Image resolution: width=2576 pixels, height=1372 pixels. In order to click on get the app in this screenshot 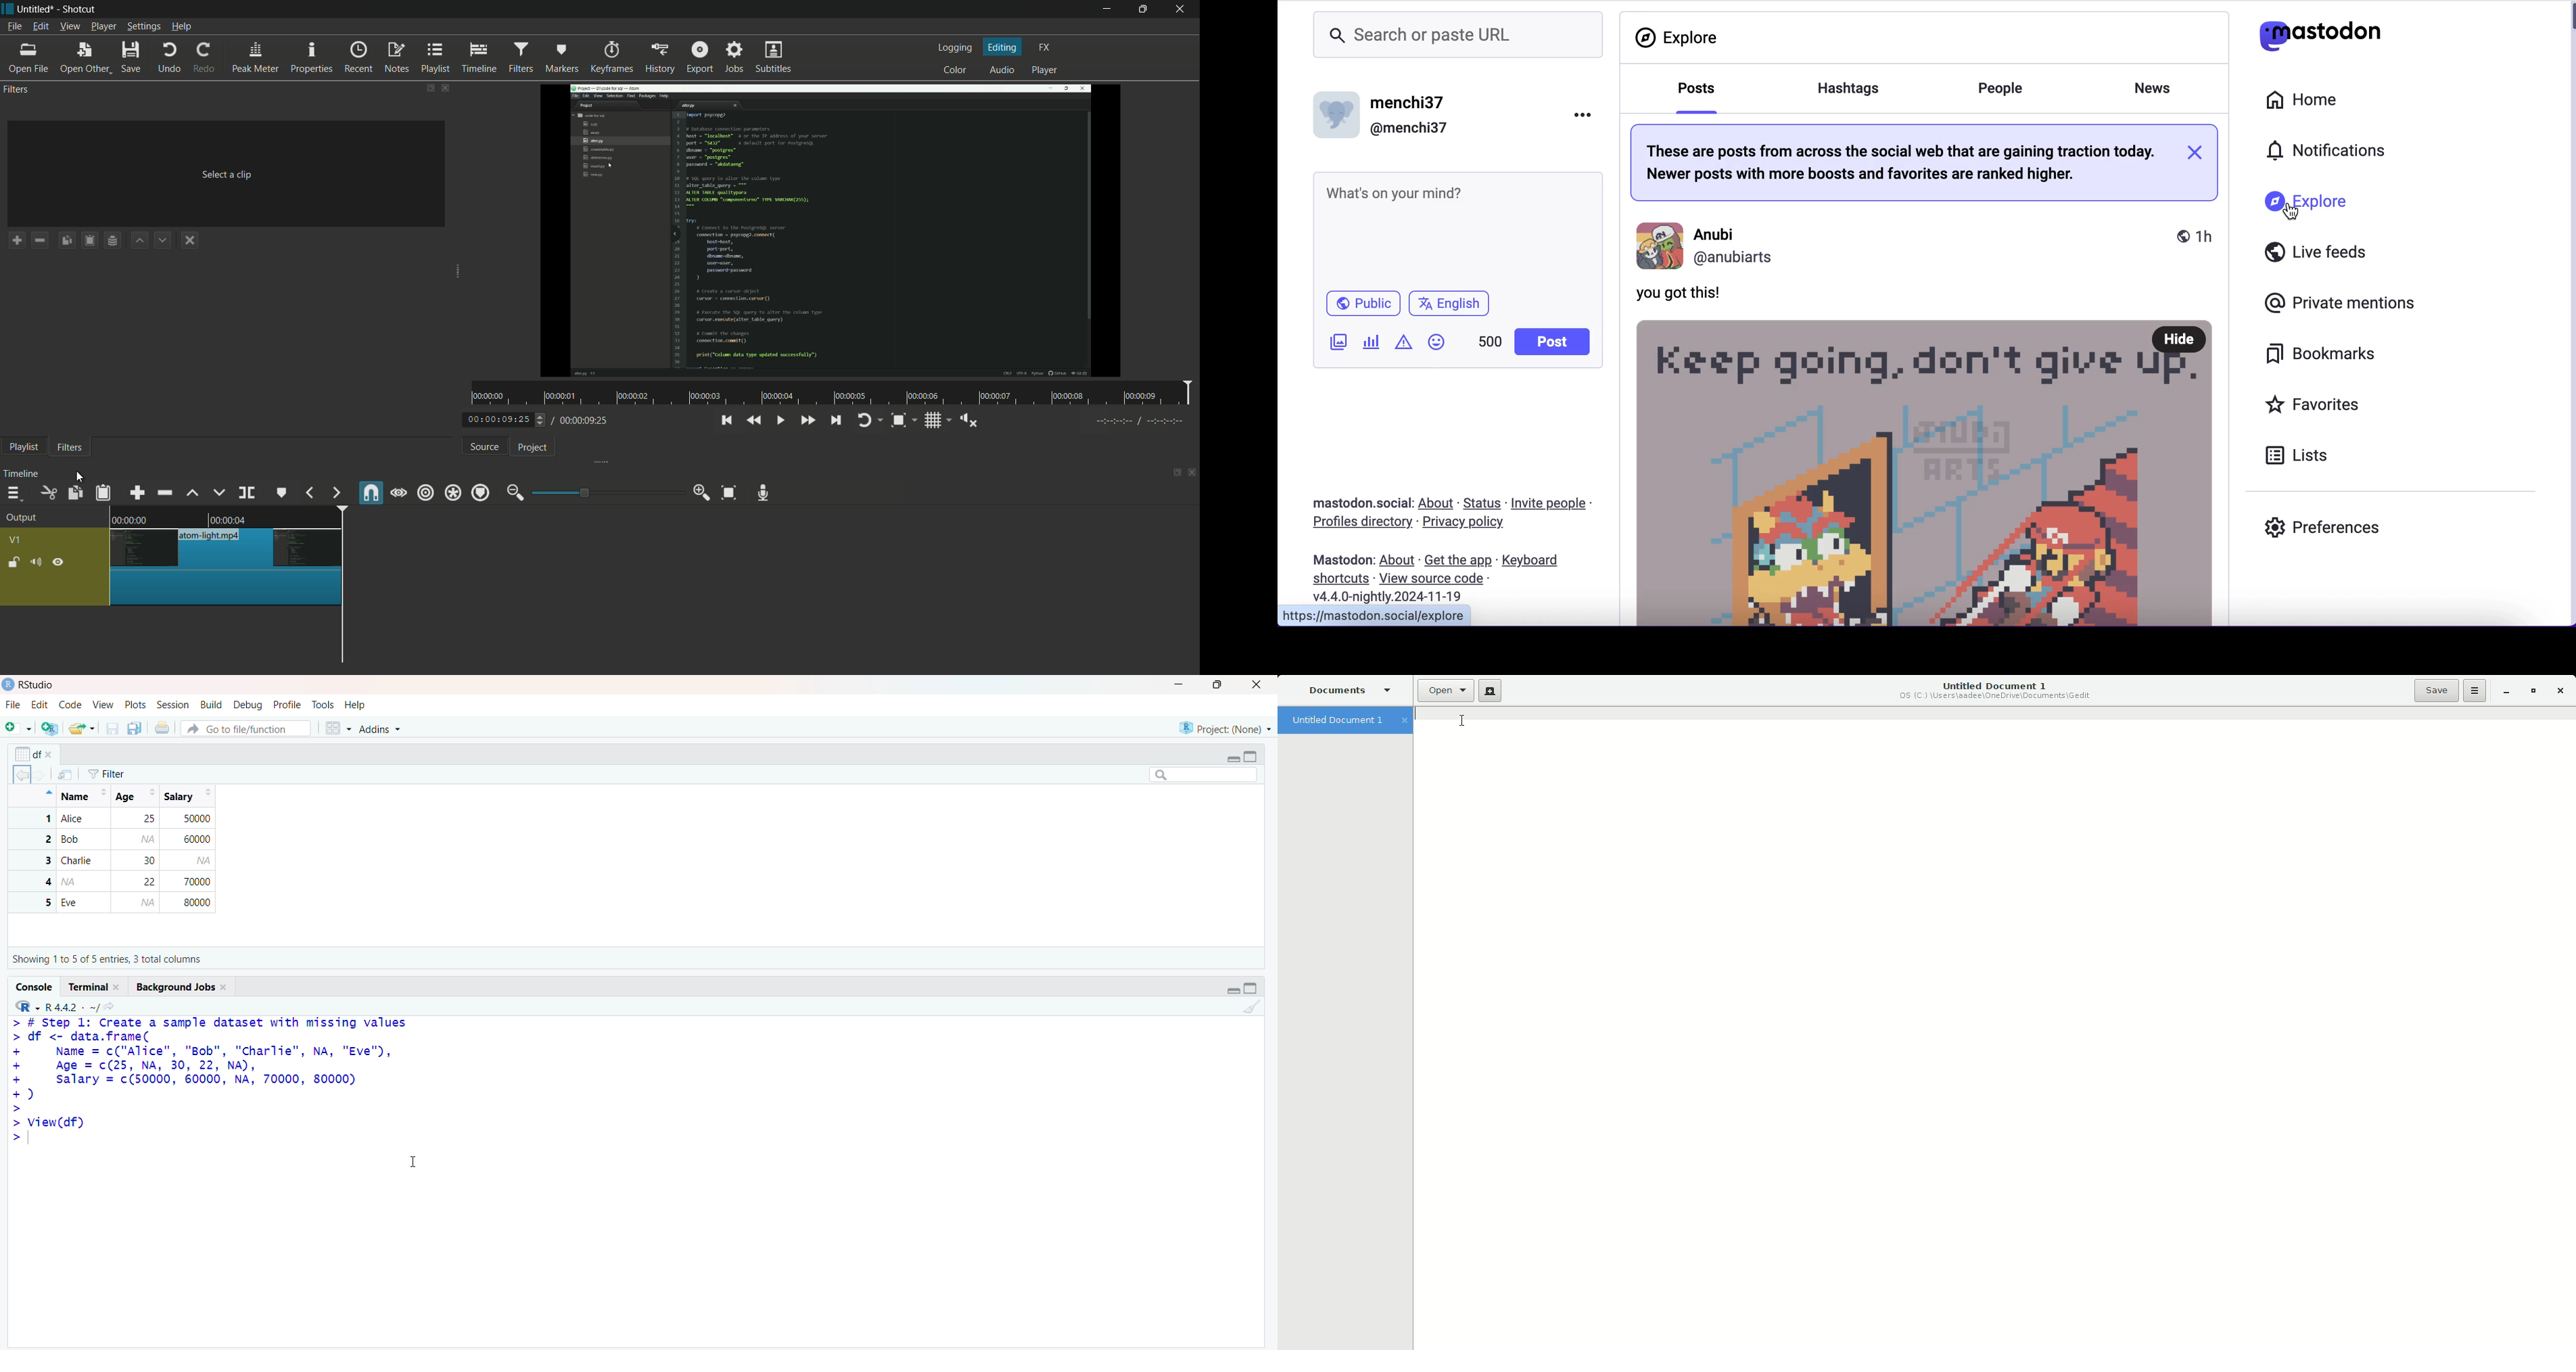, I will do `click(1460, 561)`.